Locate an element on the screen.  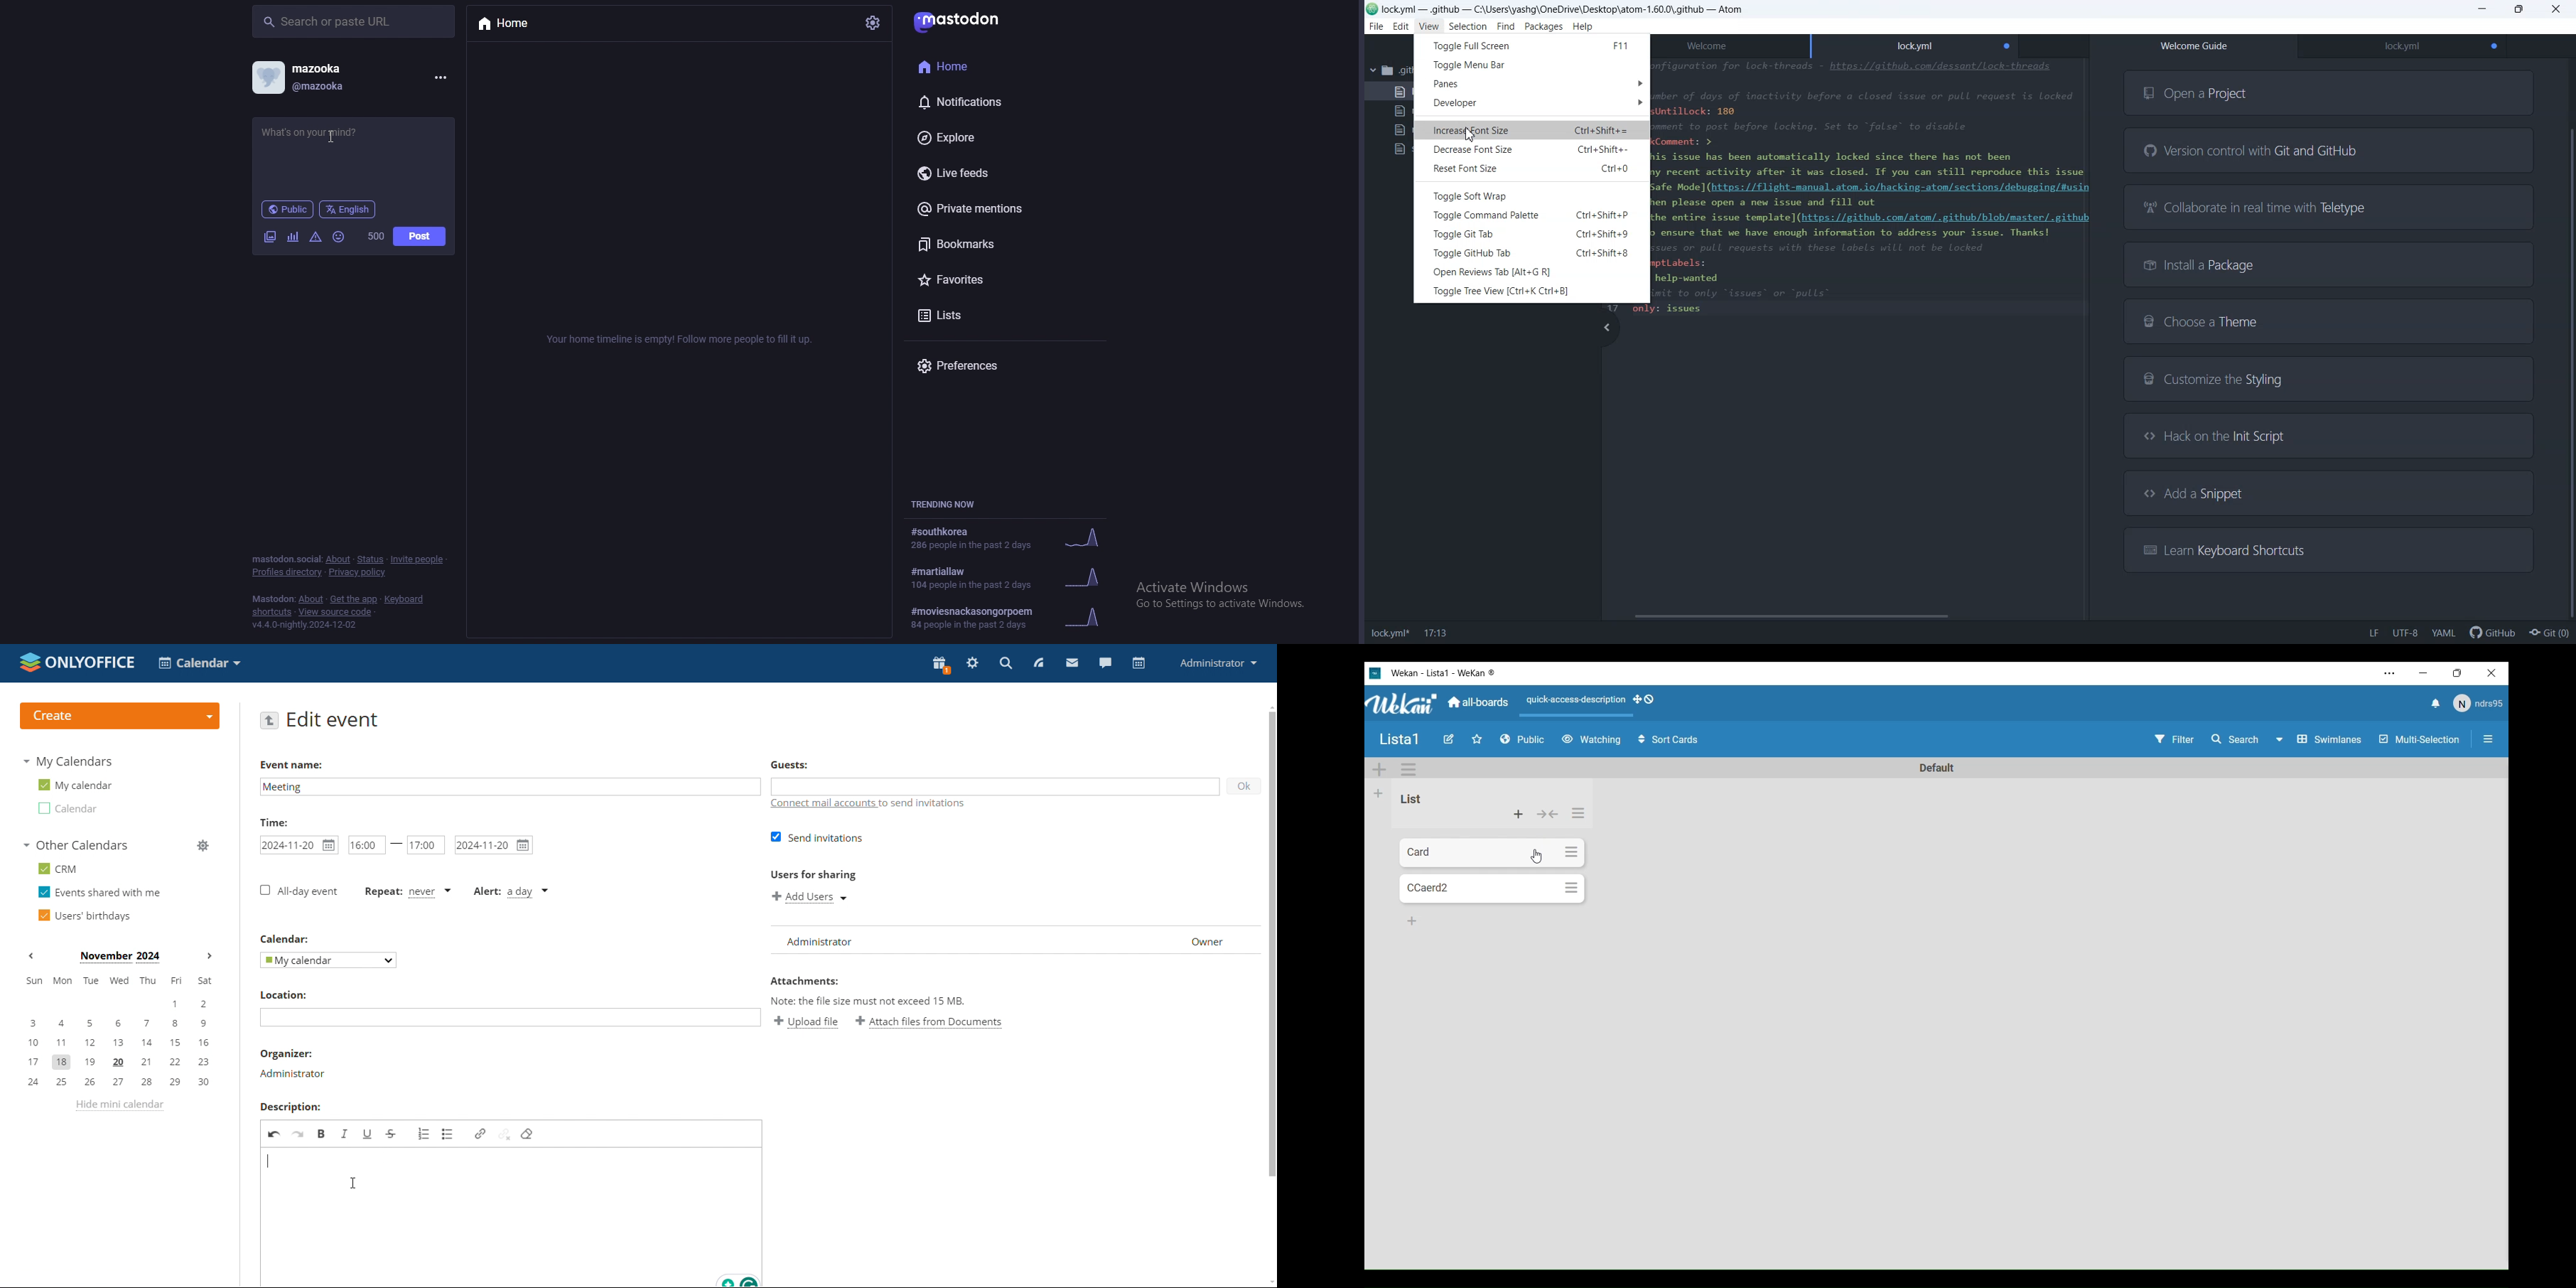
polls is located at coordinates (294, 239).